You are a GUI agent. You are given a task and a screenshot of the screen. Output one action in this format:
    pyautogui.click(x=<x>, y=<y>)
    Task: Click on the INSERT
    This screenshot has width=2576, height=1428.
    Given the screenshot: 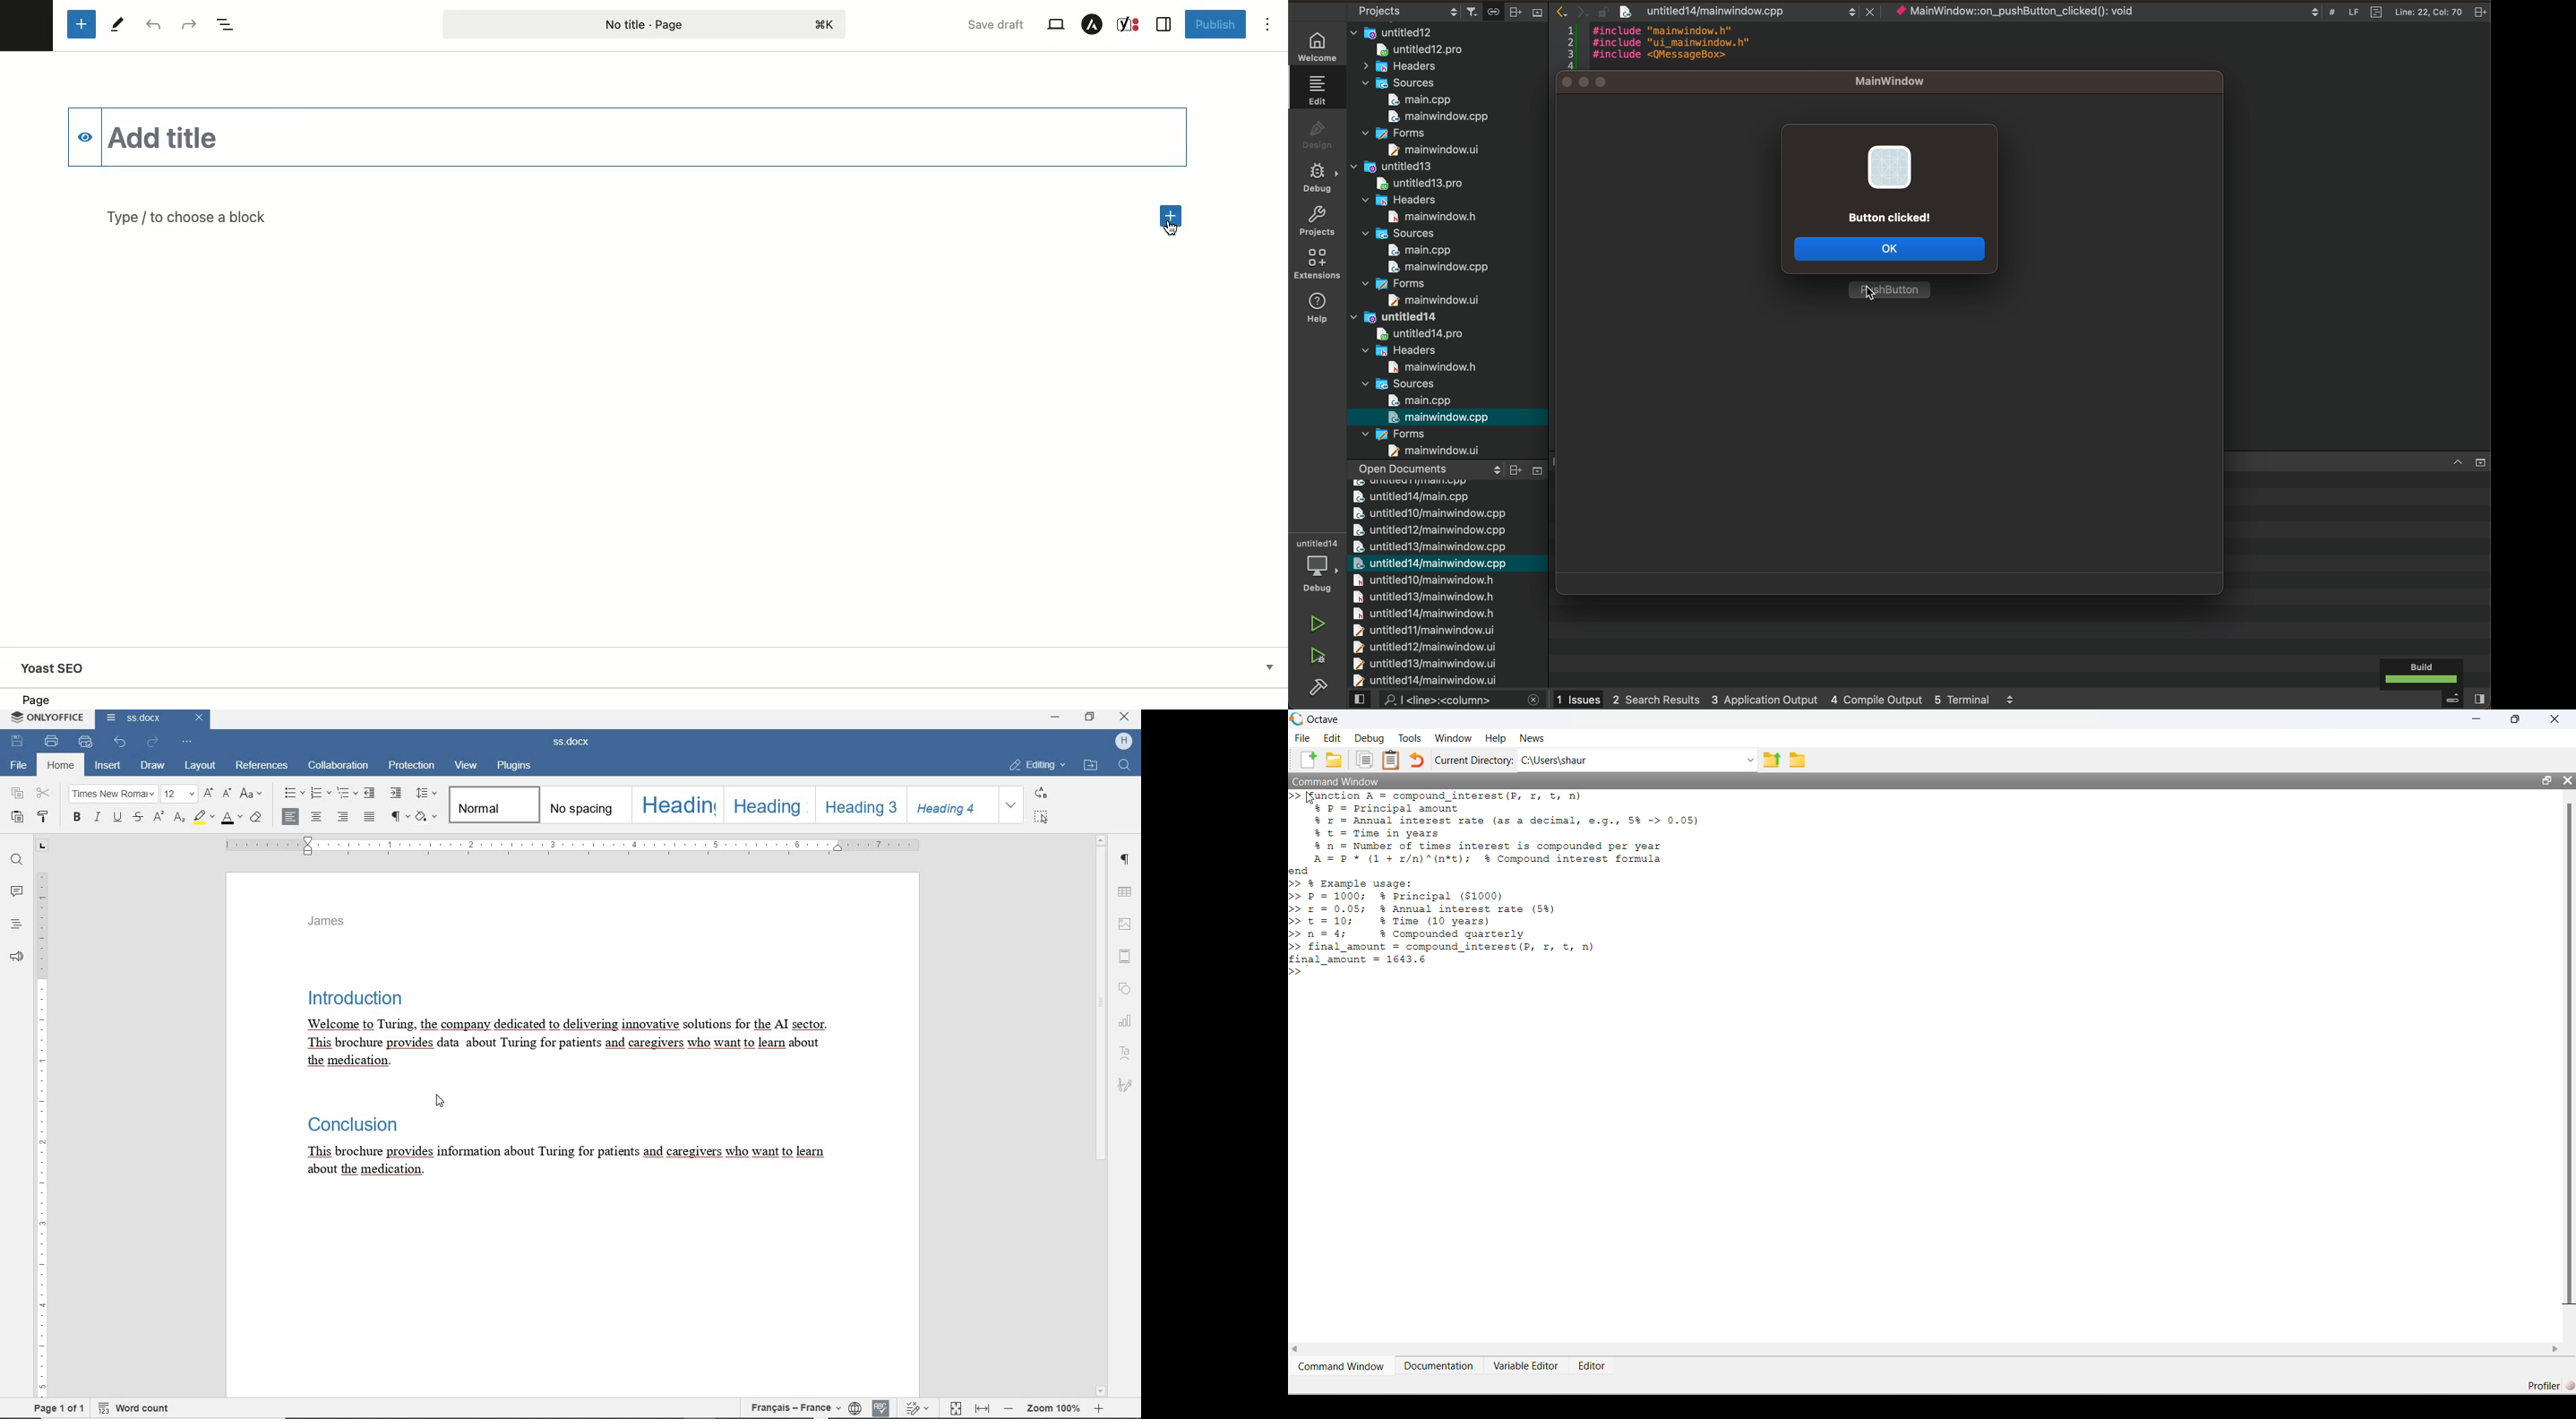 What is the action you would take?
    pyautogui.click(x=107, y=767)
    